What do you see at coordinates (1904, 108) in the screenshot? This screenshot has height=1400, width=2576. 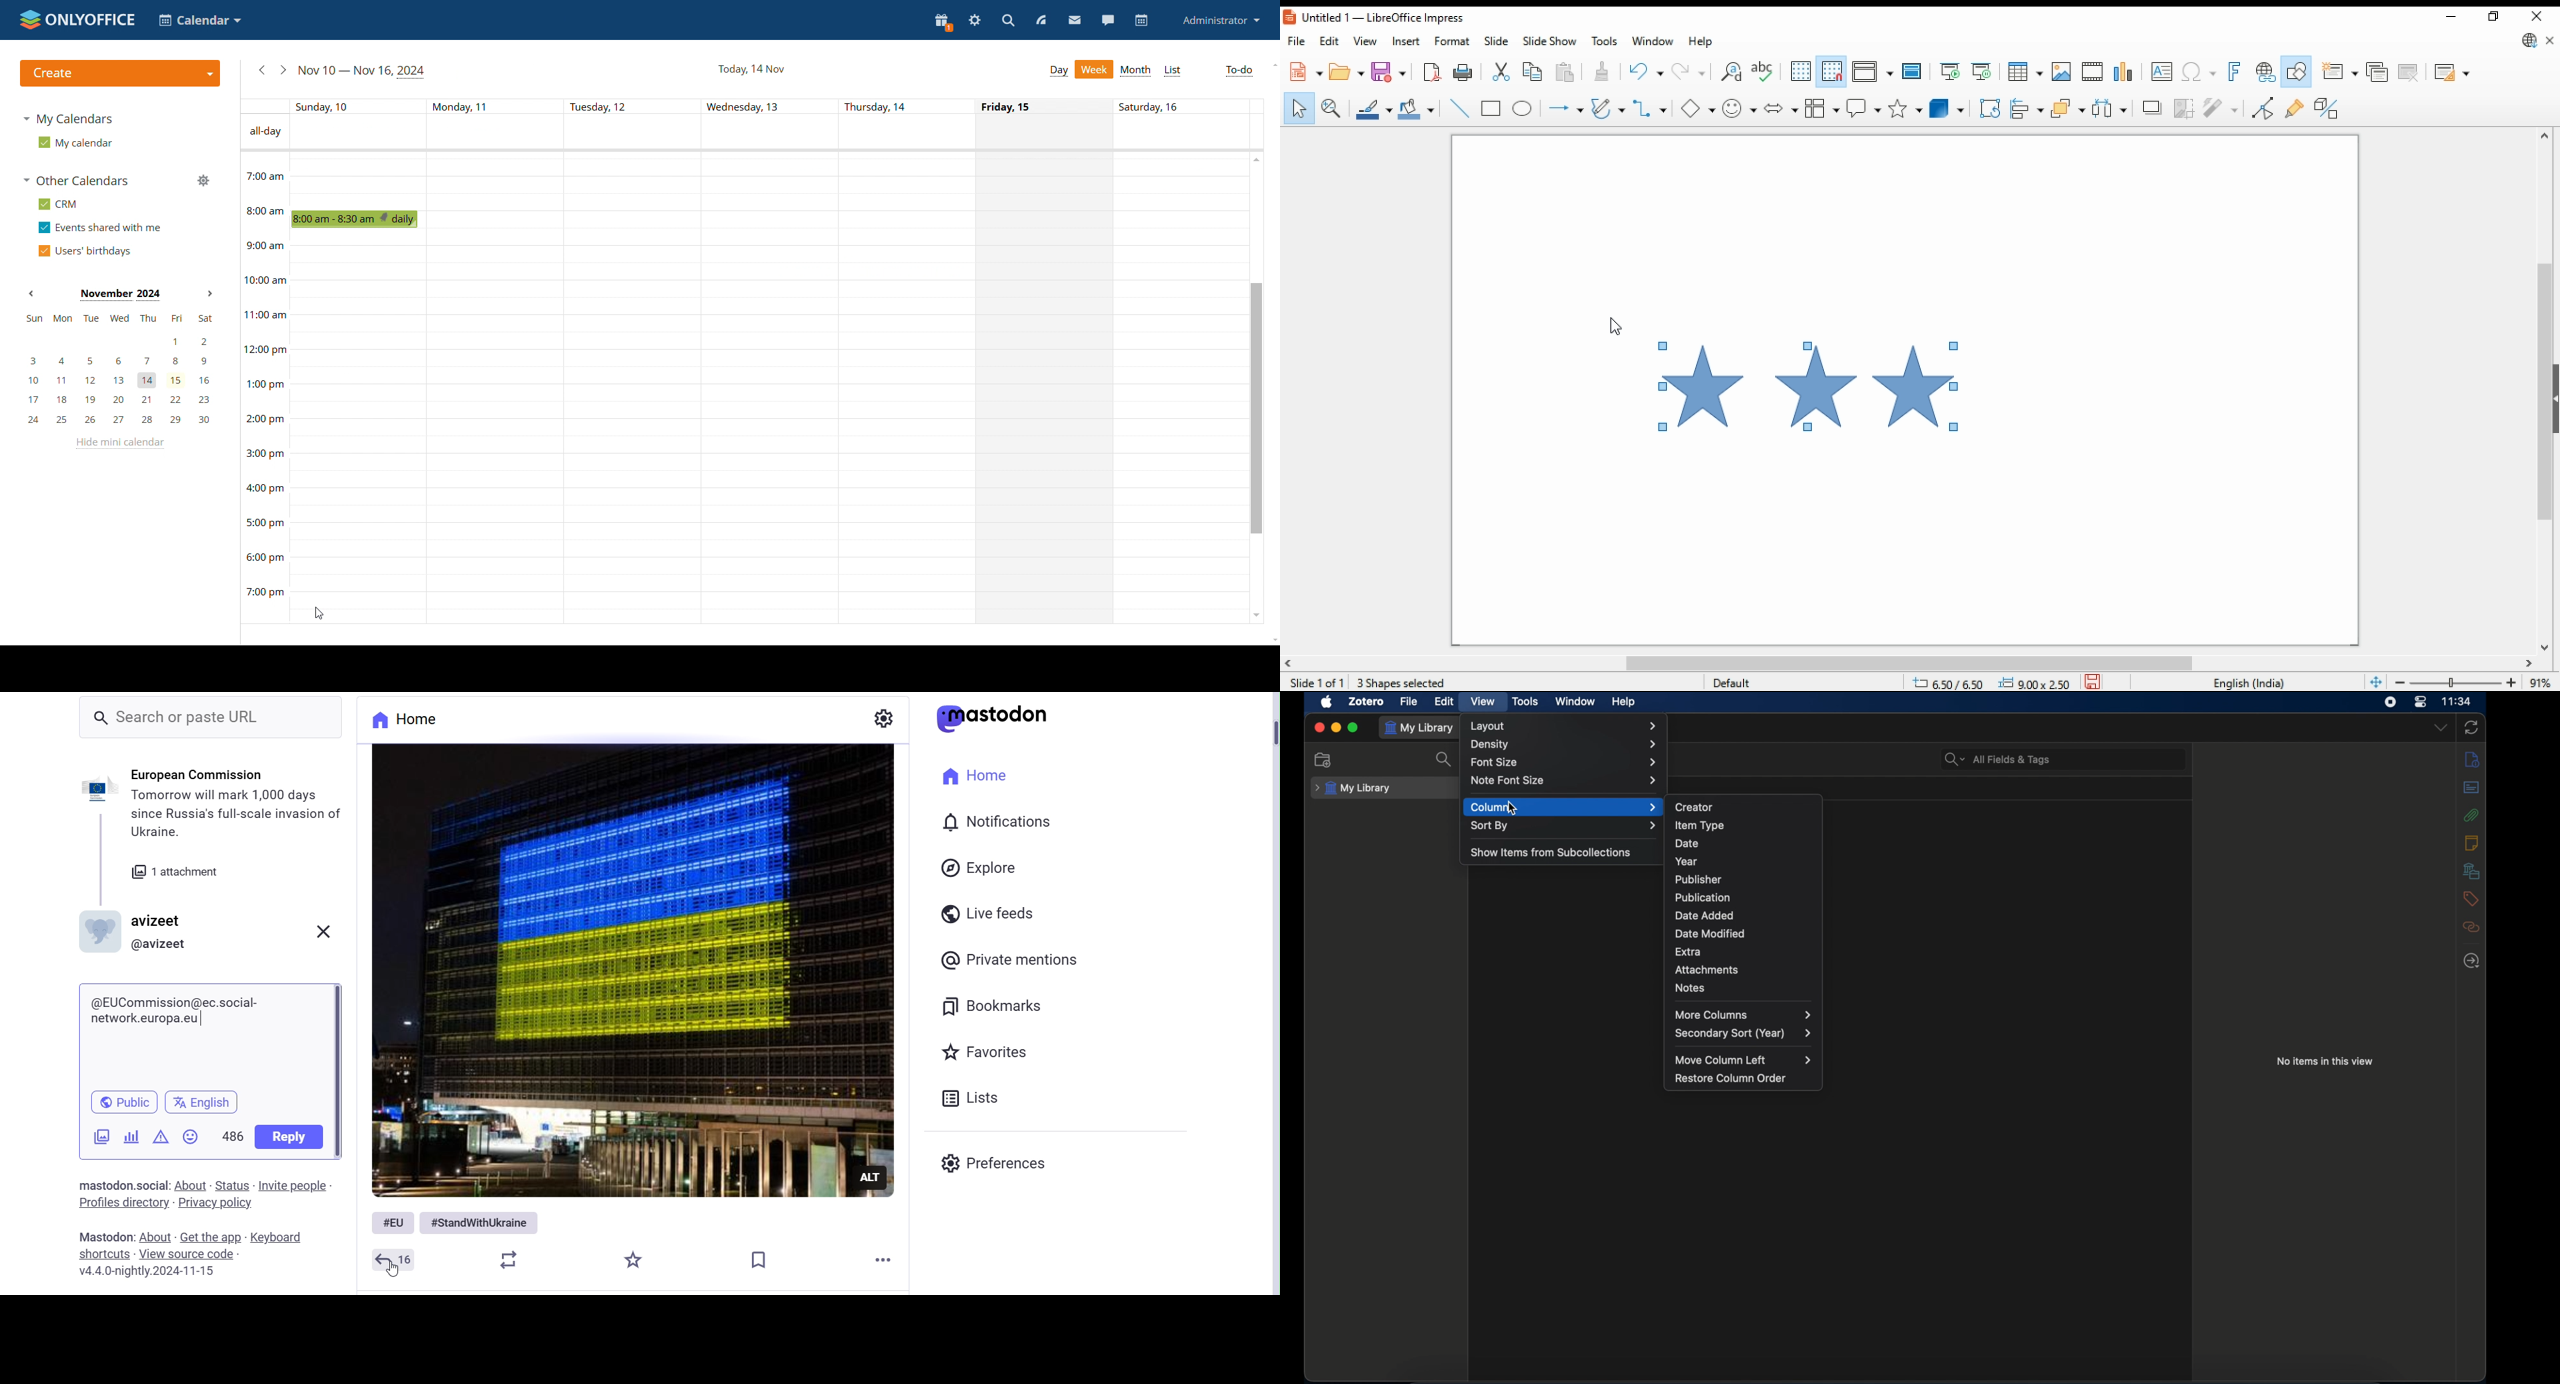 I see `stars and banners` at bounding box center [1904, 108].